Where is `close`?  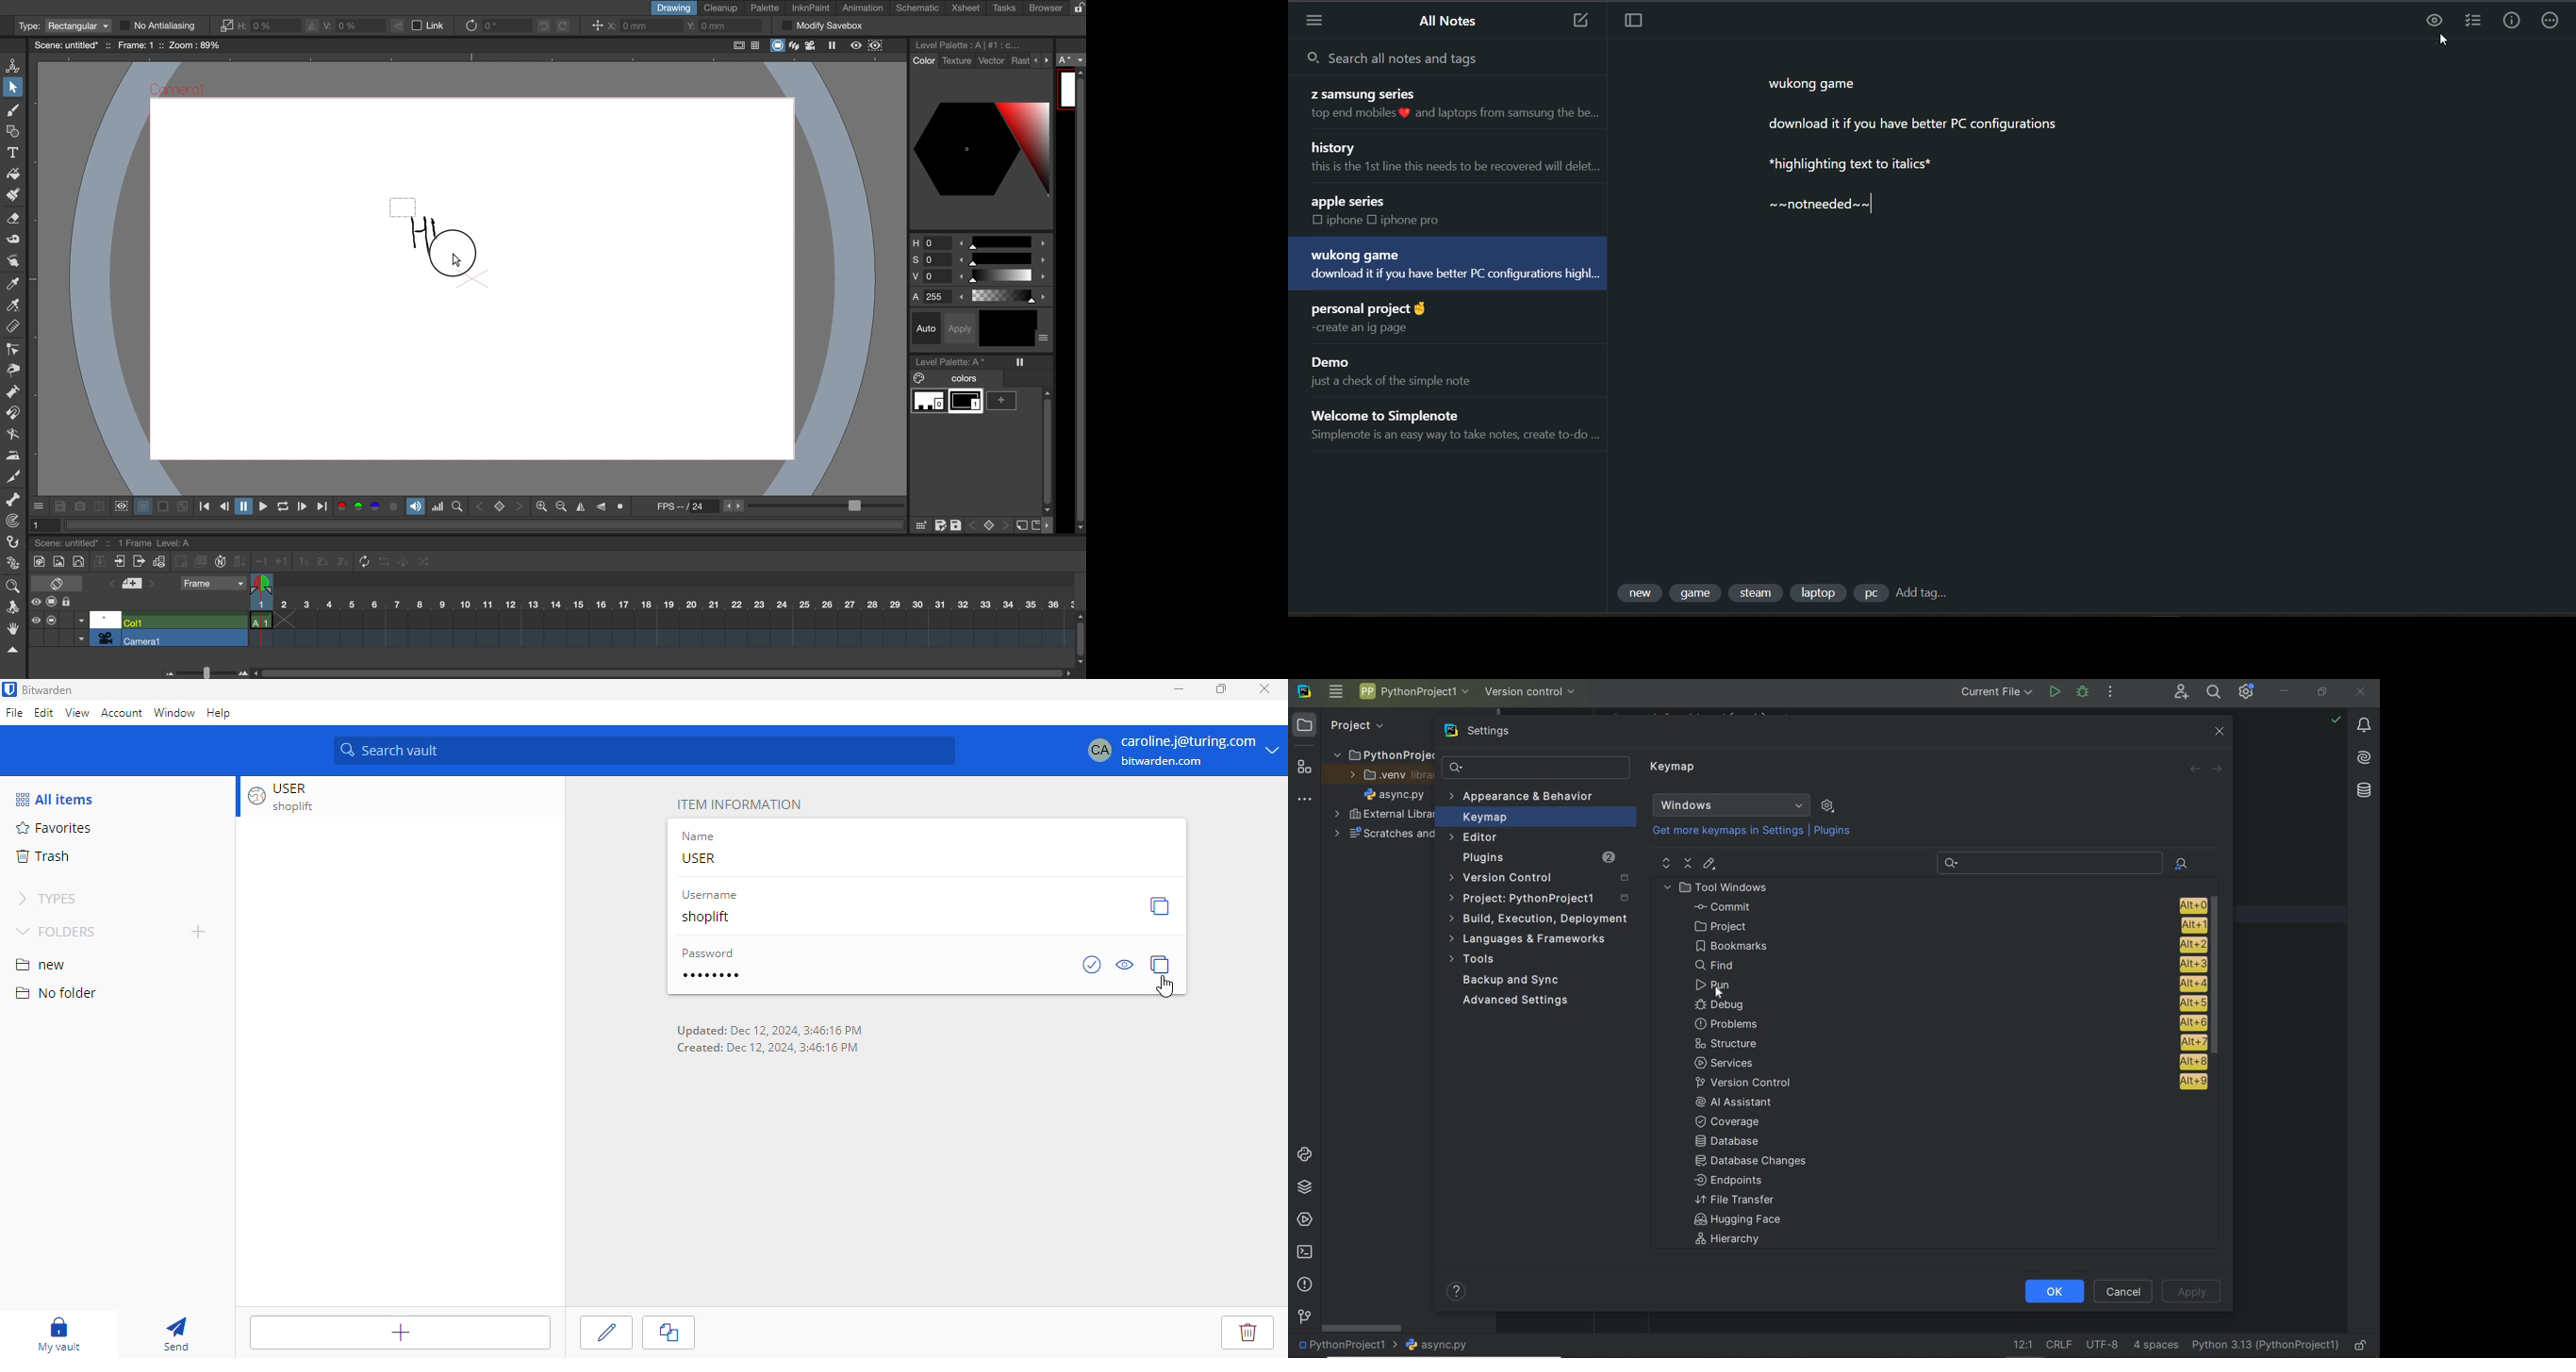 close is located at coordinates (2219, 731).